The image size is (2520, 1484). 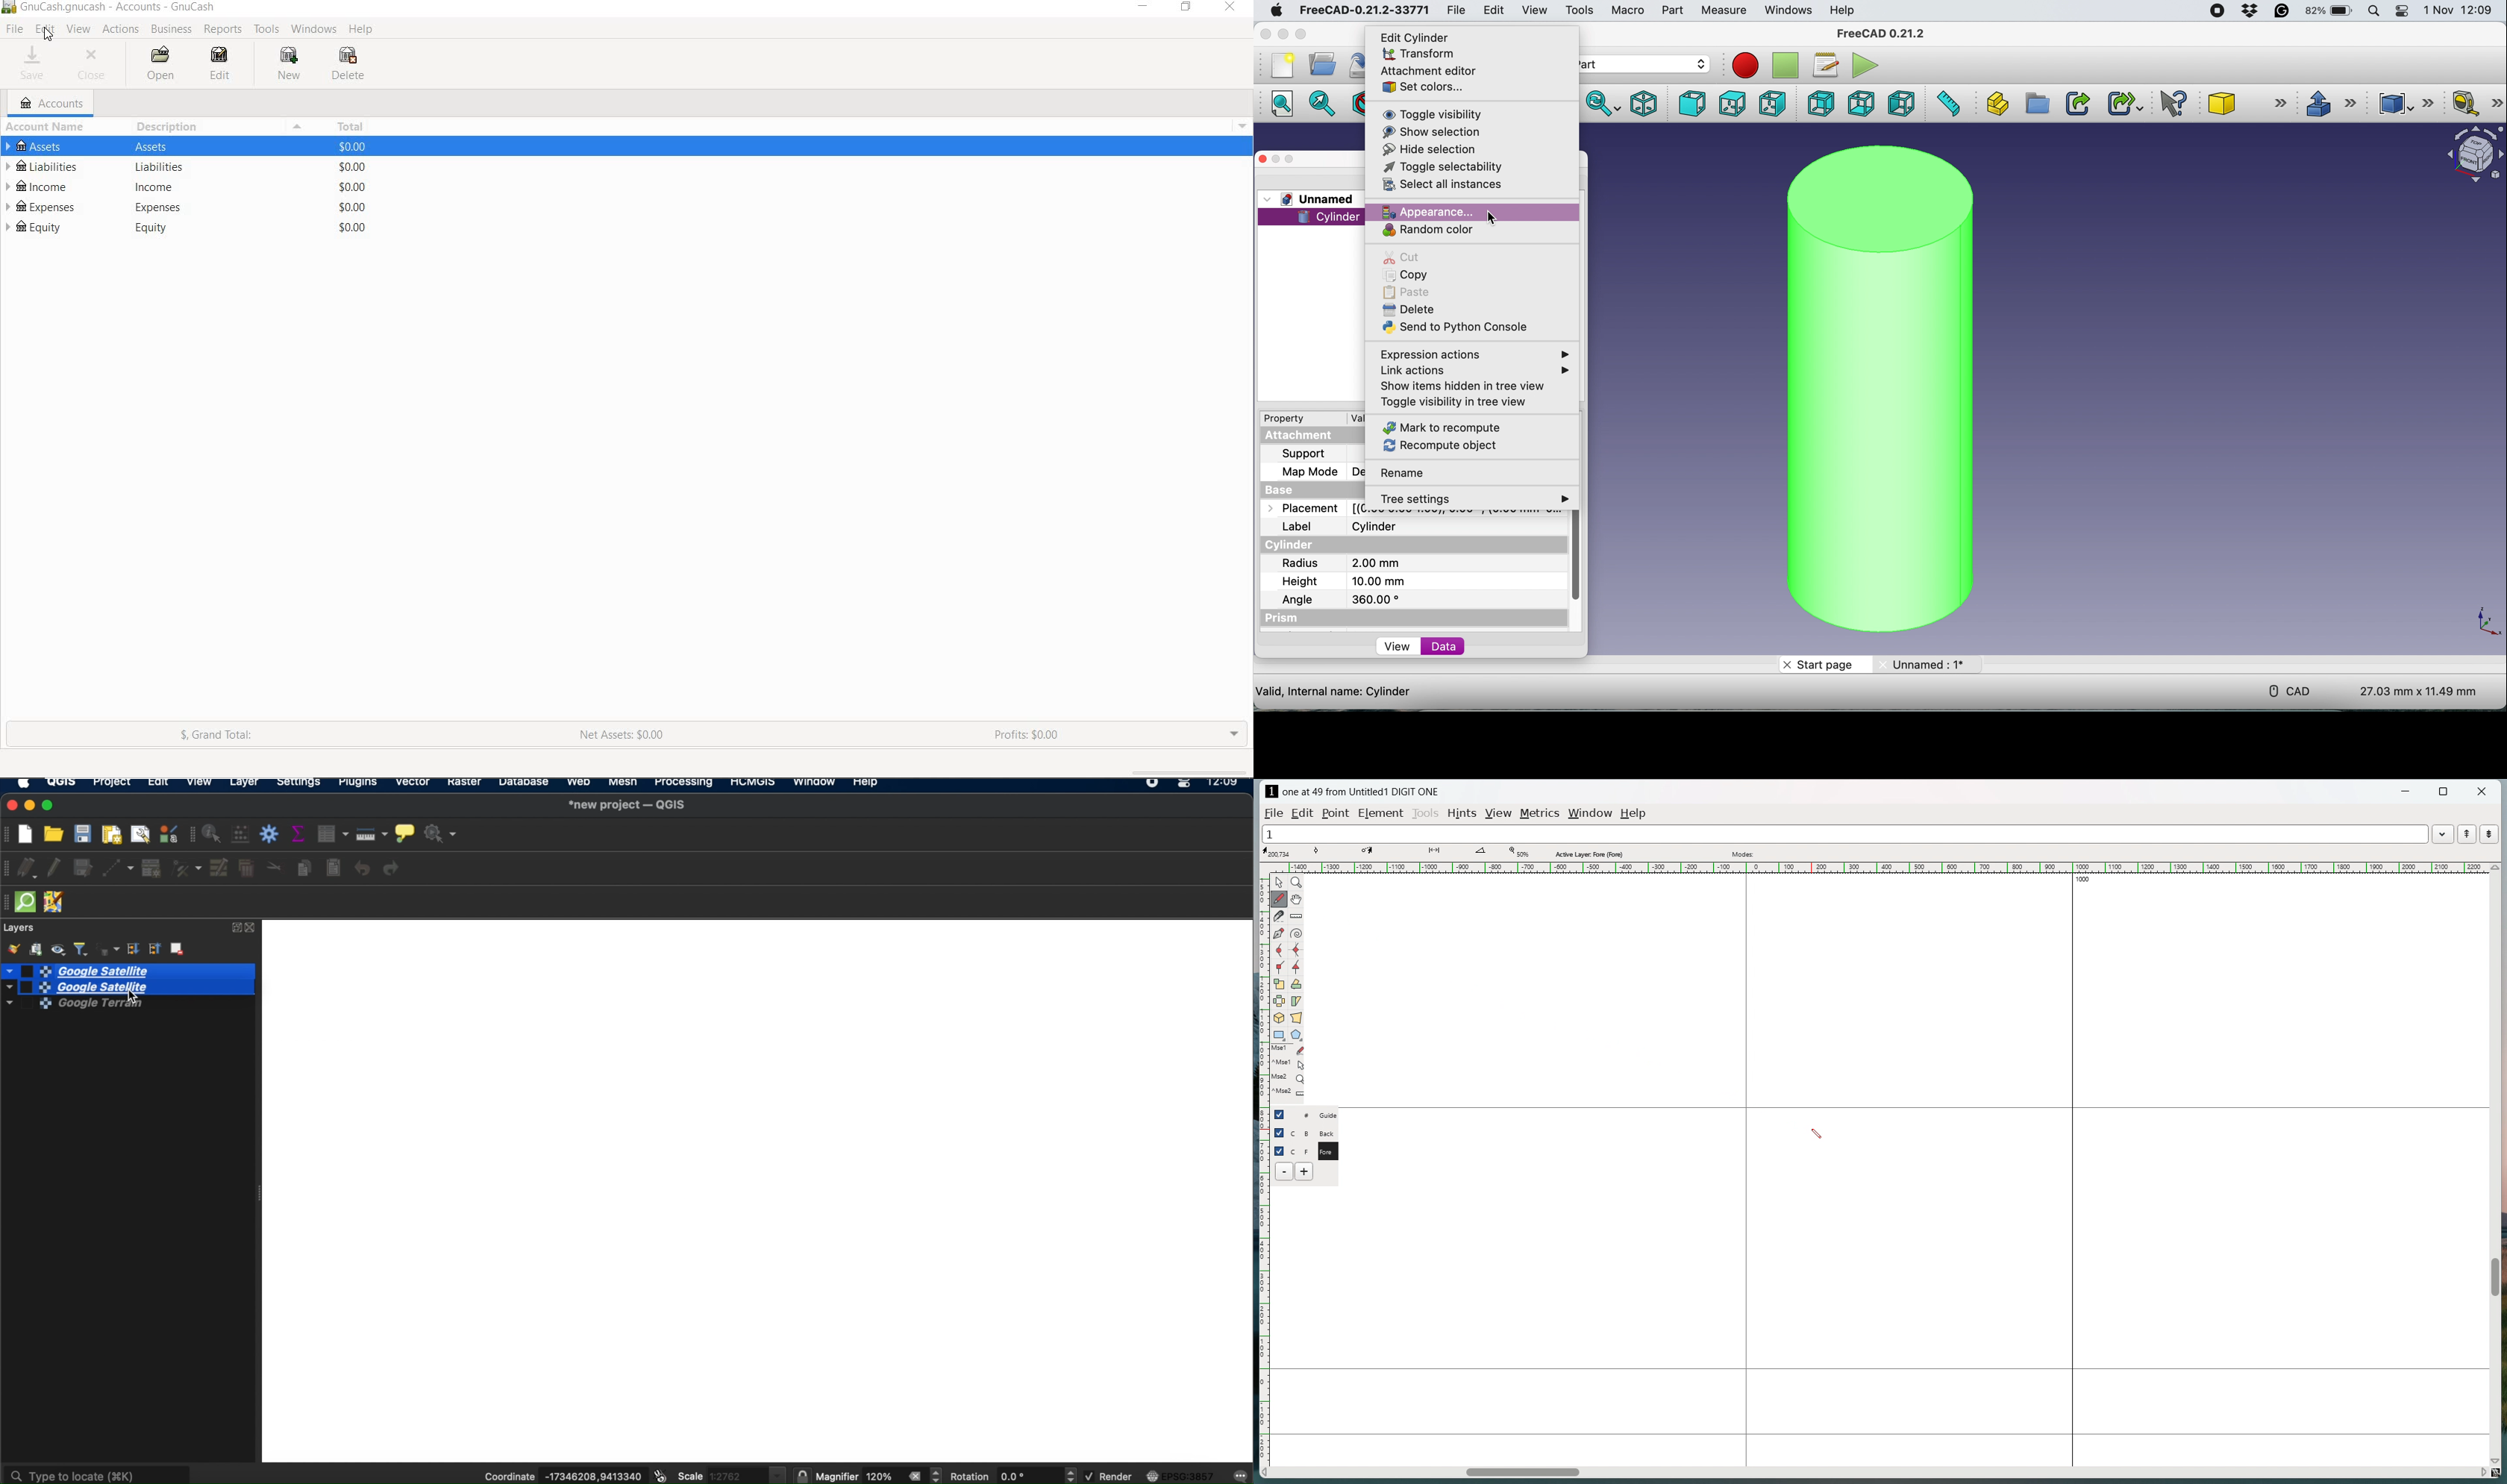 I want to click on BUSINESS, so click(x=169, y=29).